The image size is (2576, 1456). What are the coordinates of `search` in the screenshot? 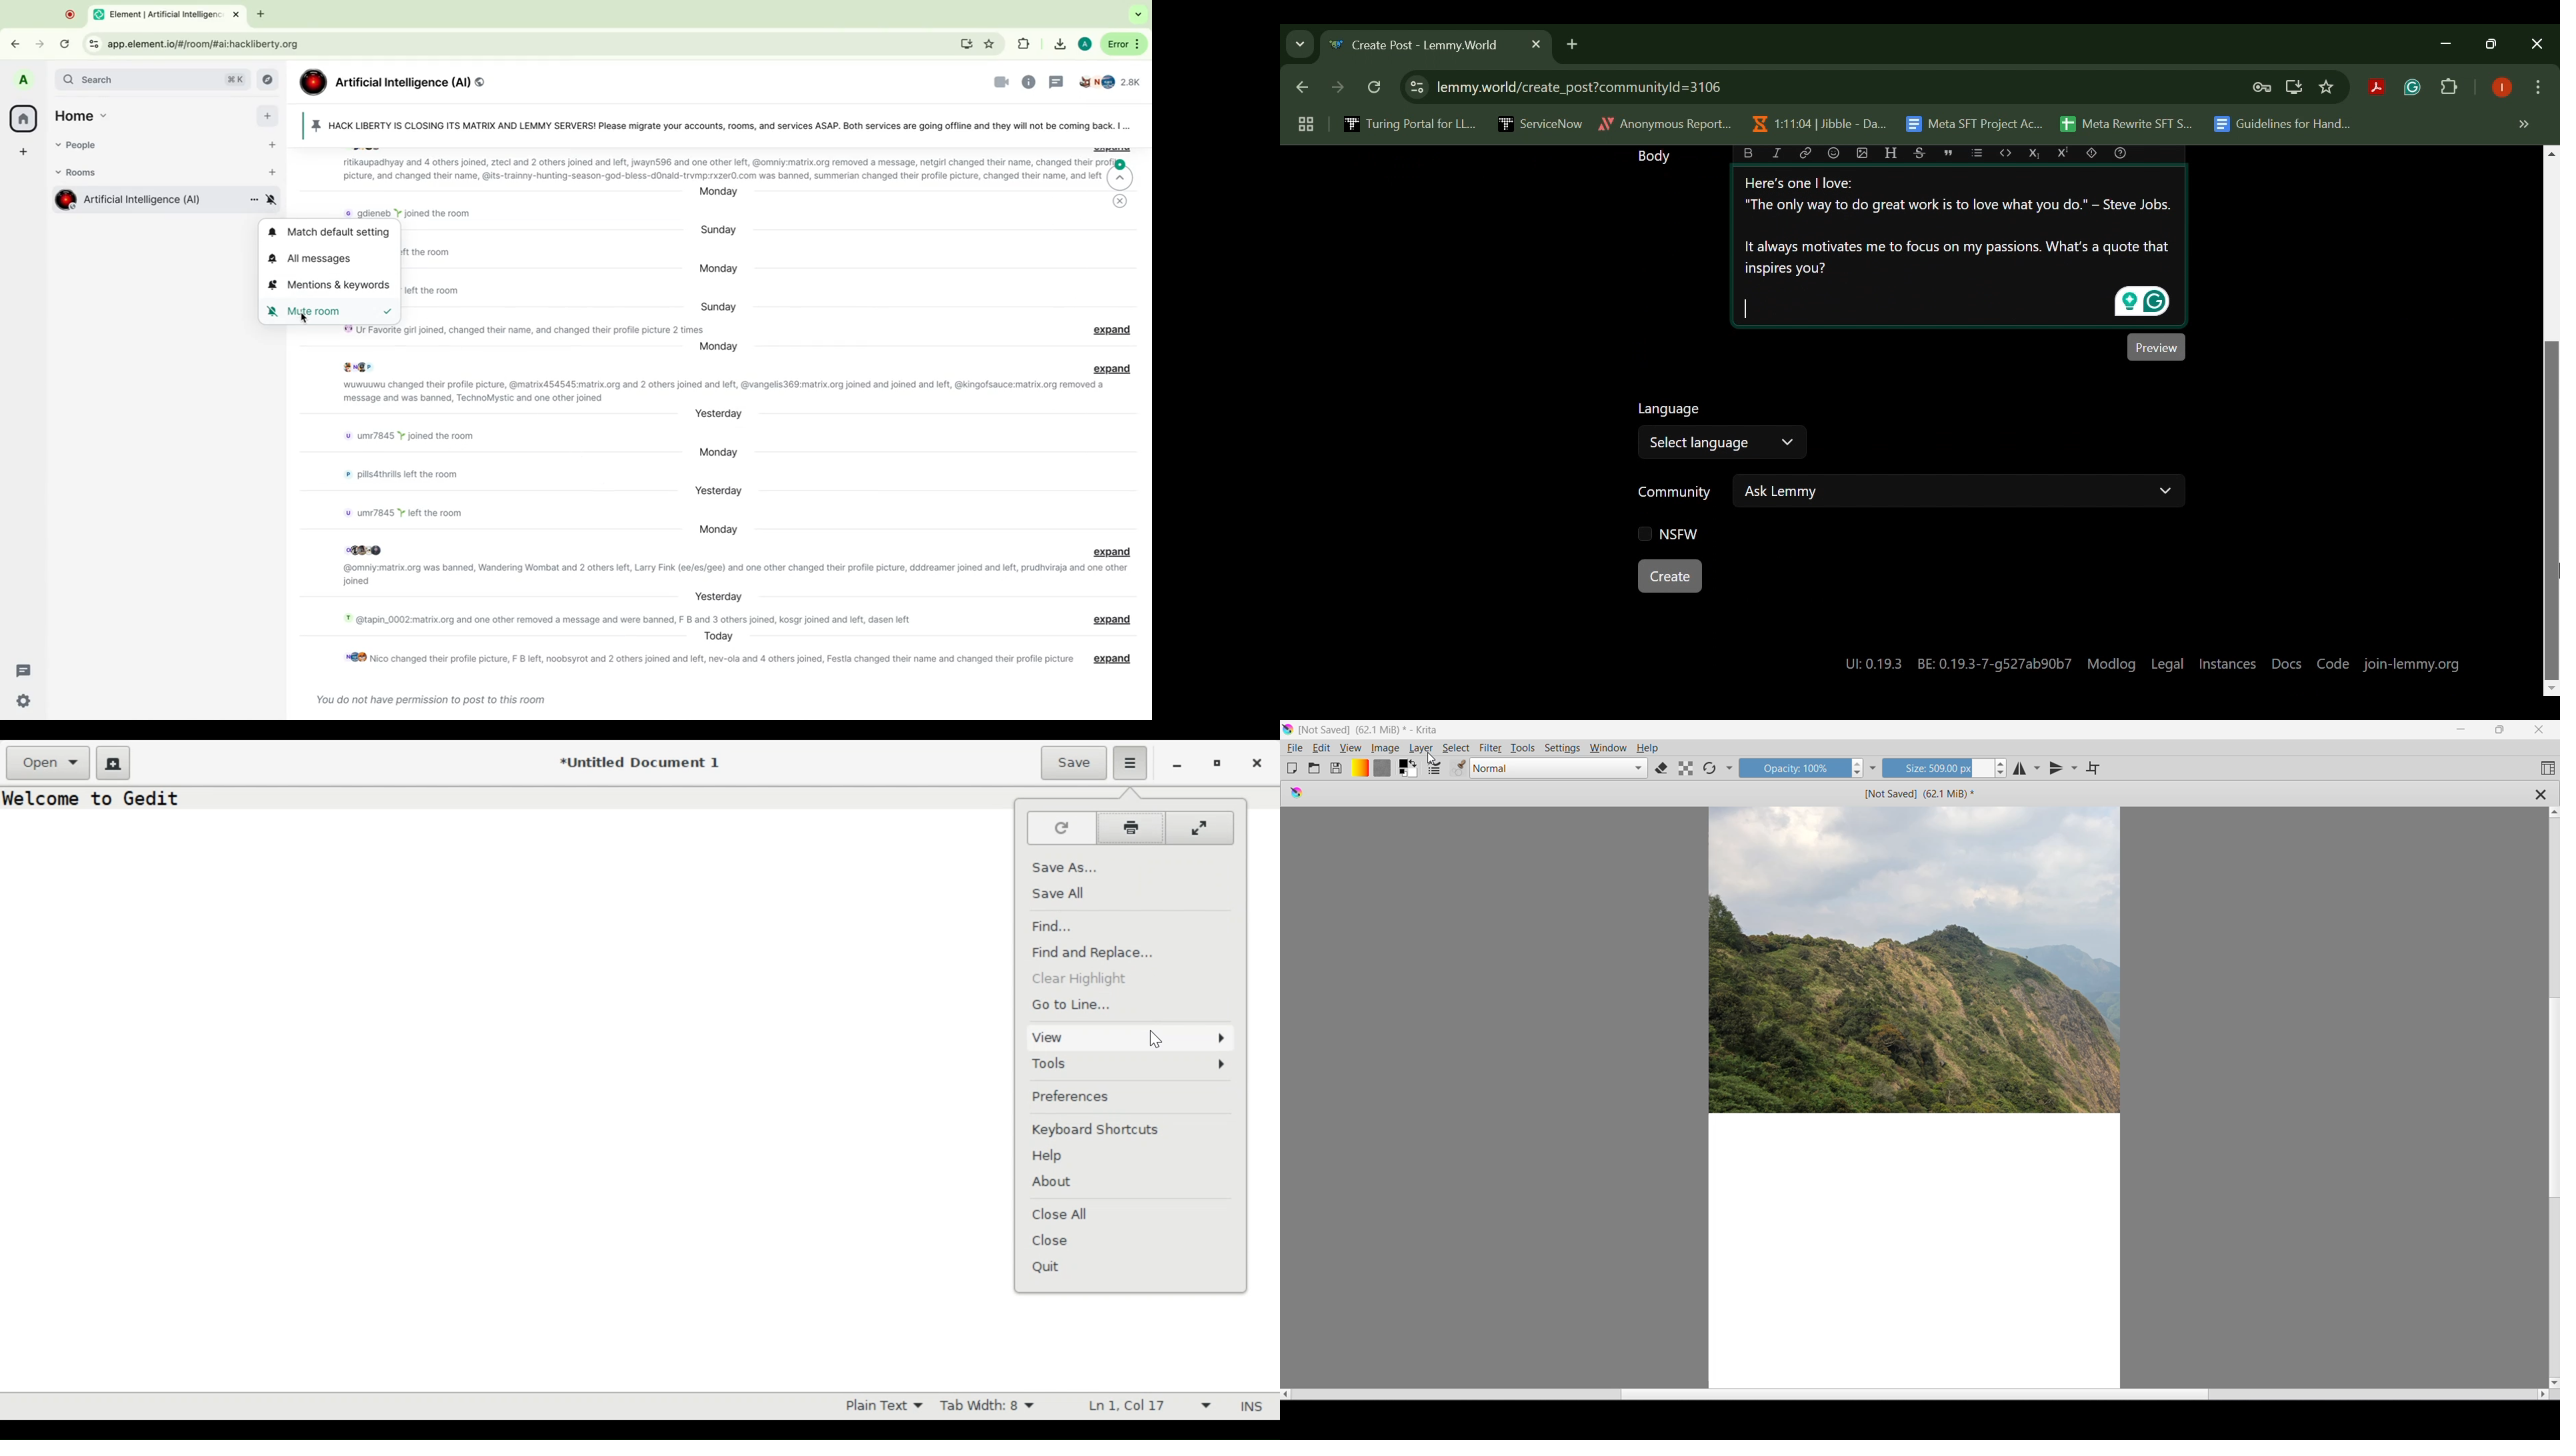 It's located at (154, 81).